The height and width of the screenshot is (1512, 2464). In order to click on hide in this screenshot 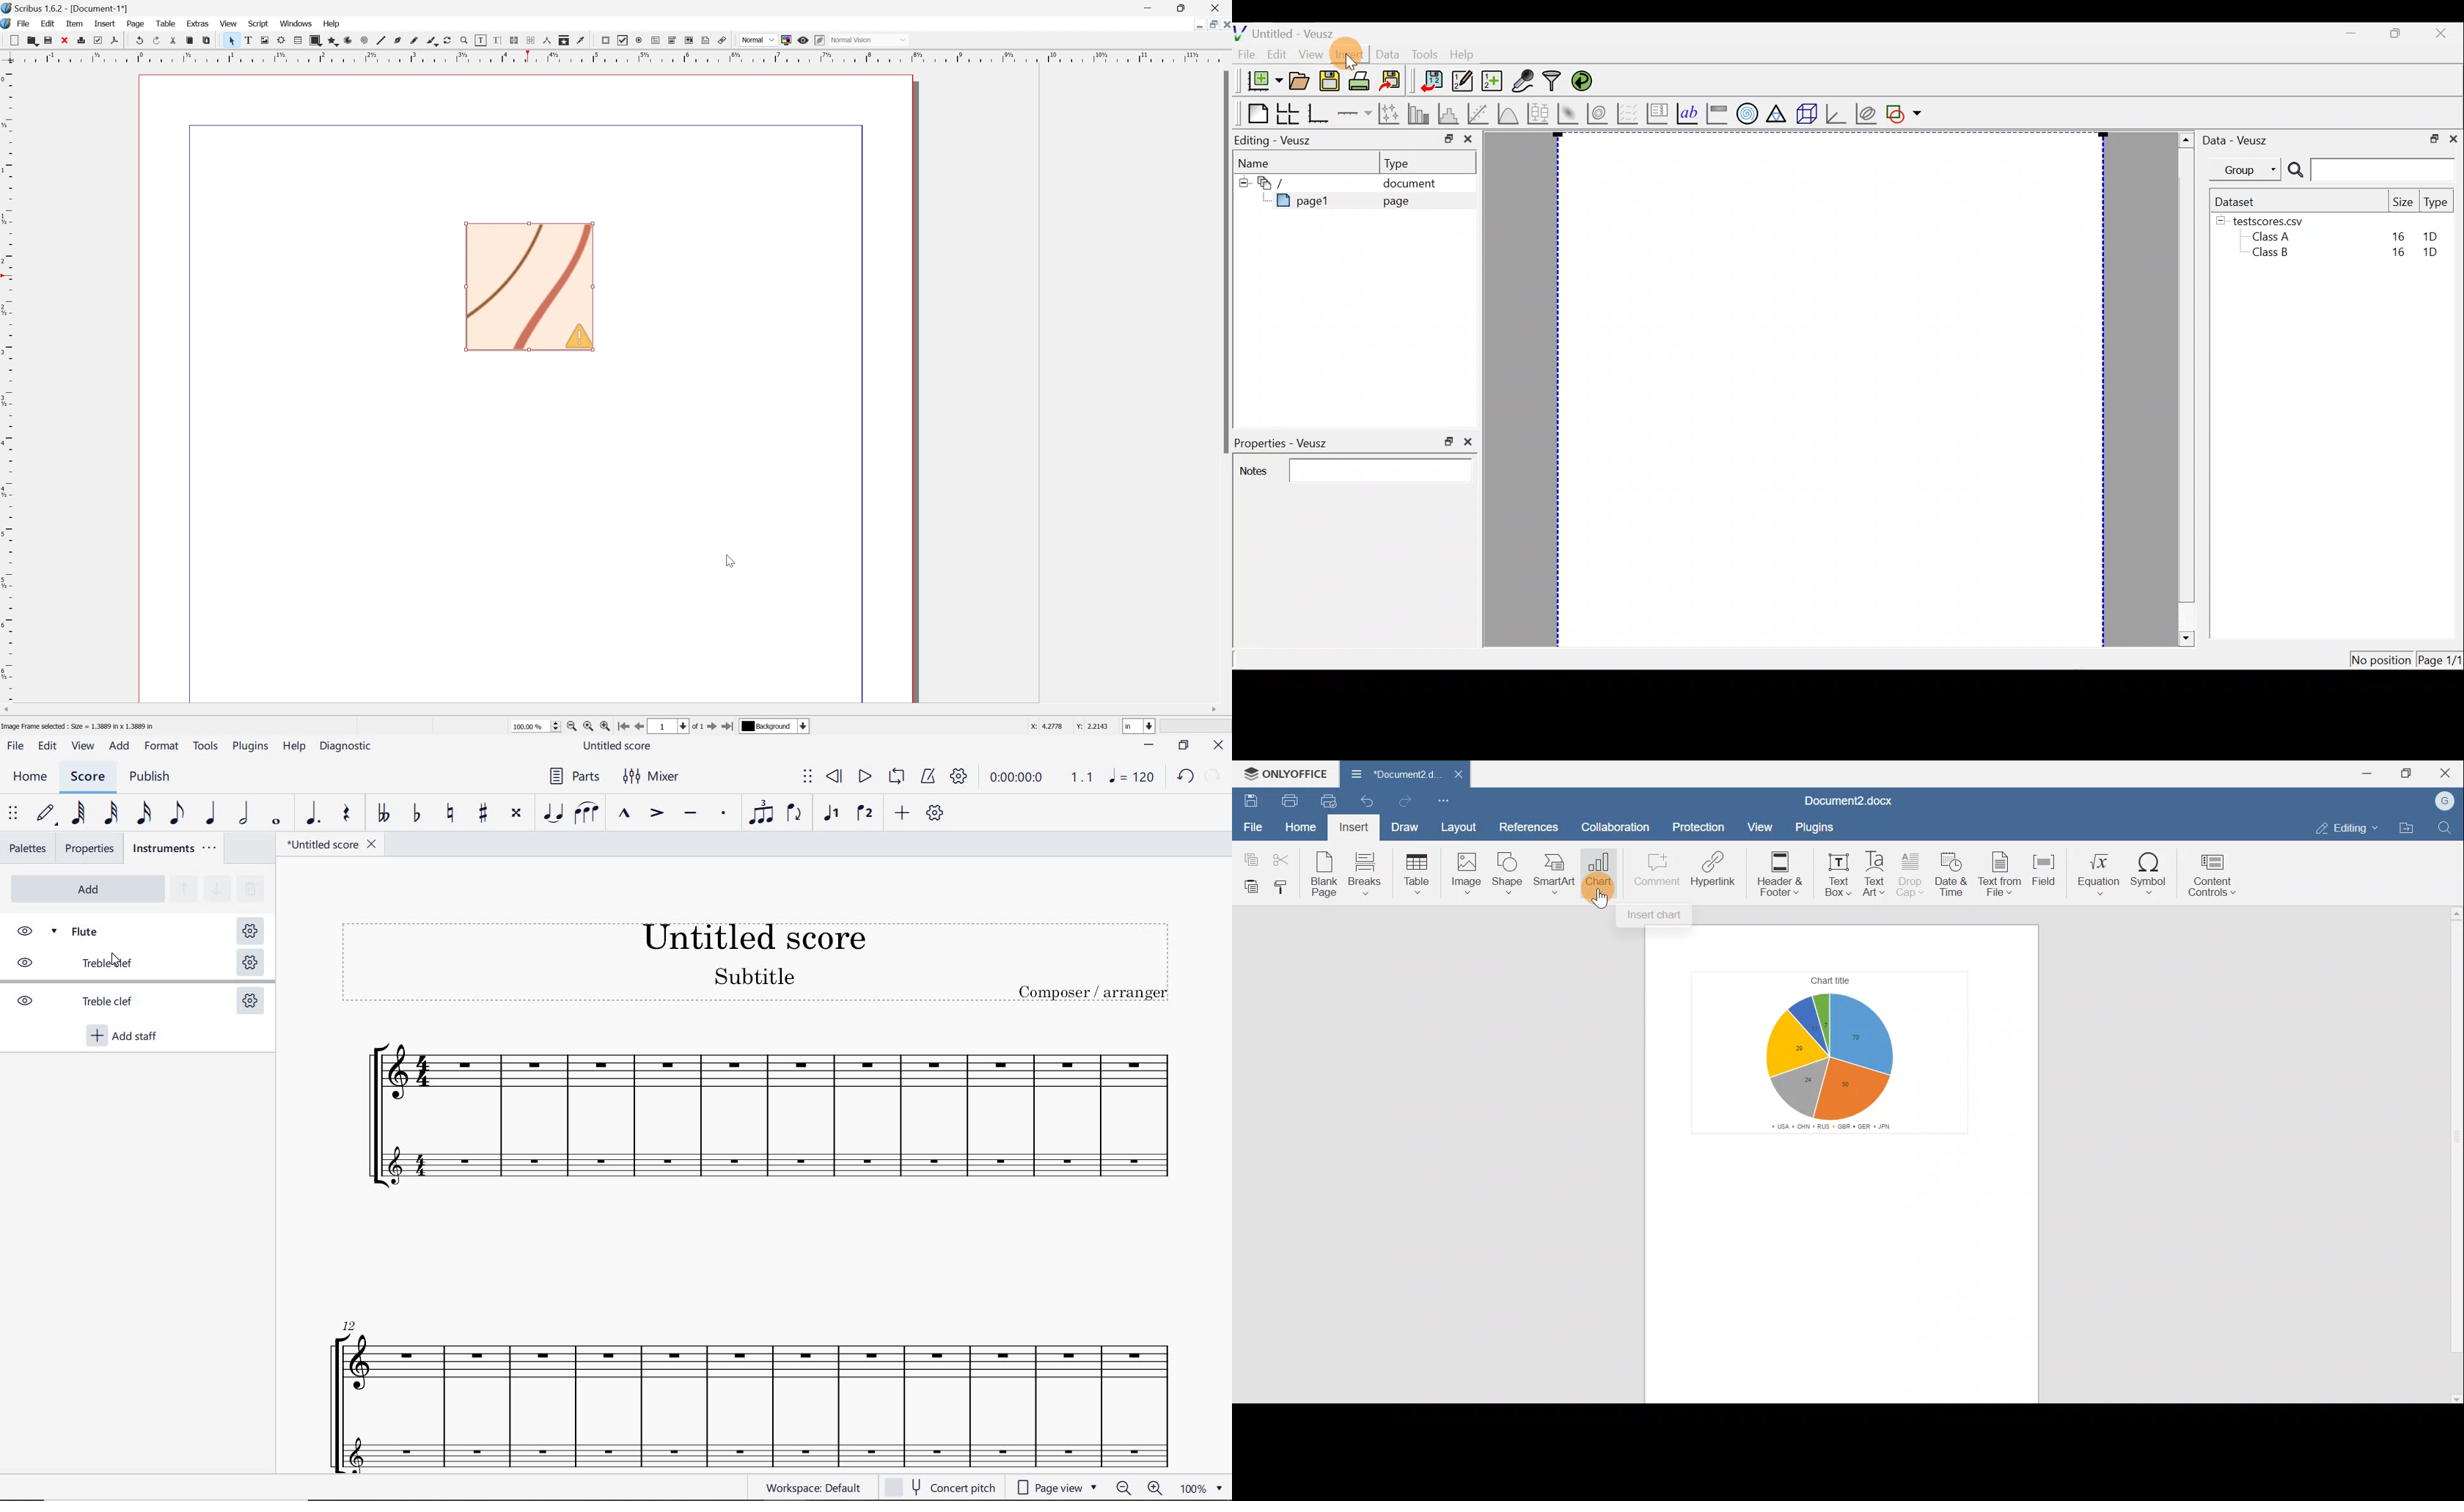, I will do `click(1243, 183)`.